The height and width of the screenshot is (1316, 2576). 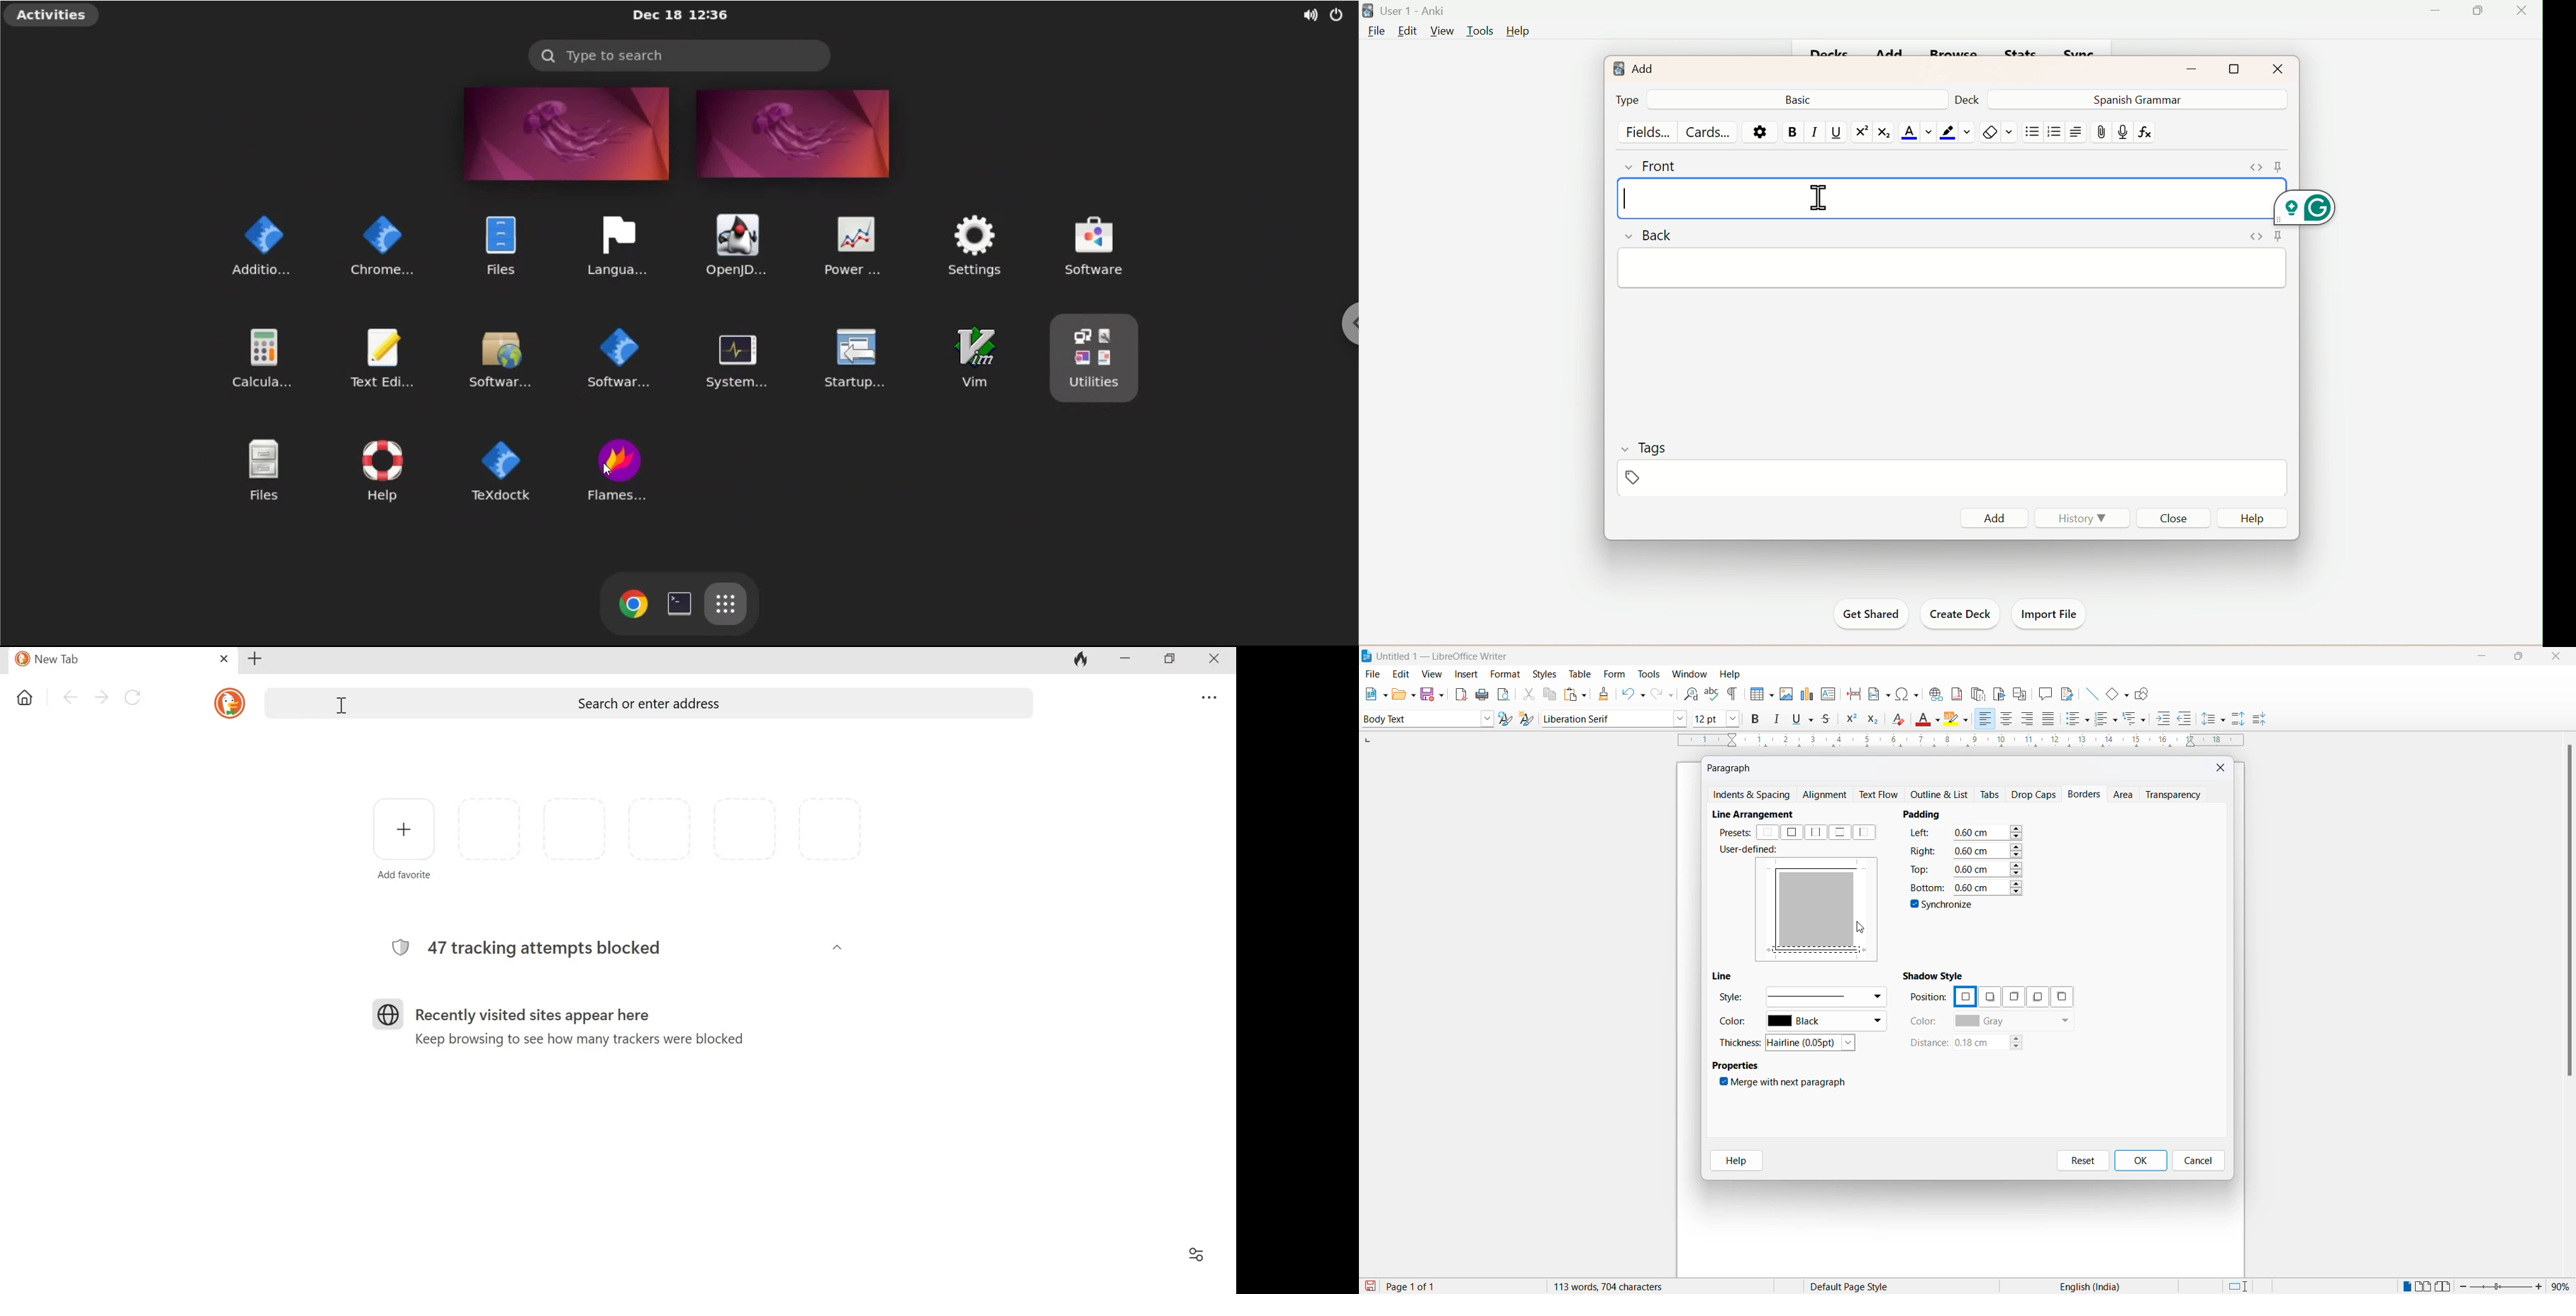 I want to click on sides, so click(x=1923, y=835).